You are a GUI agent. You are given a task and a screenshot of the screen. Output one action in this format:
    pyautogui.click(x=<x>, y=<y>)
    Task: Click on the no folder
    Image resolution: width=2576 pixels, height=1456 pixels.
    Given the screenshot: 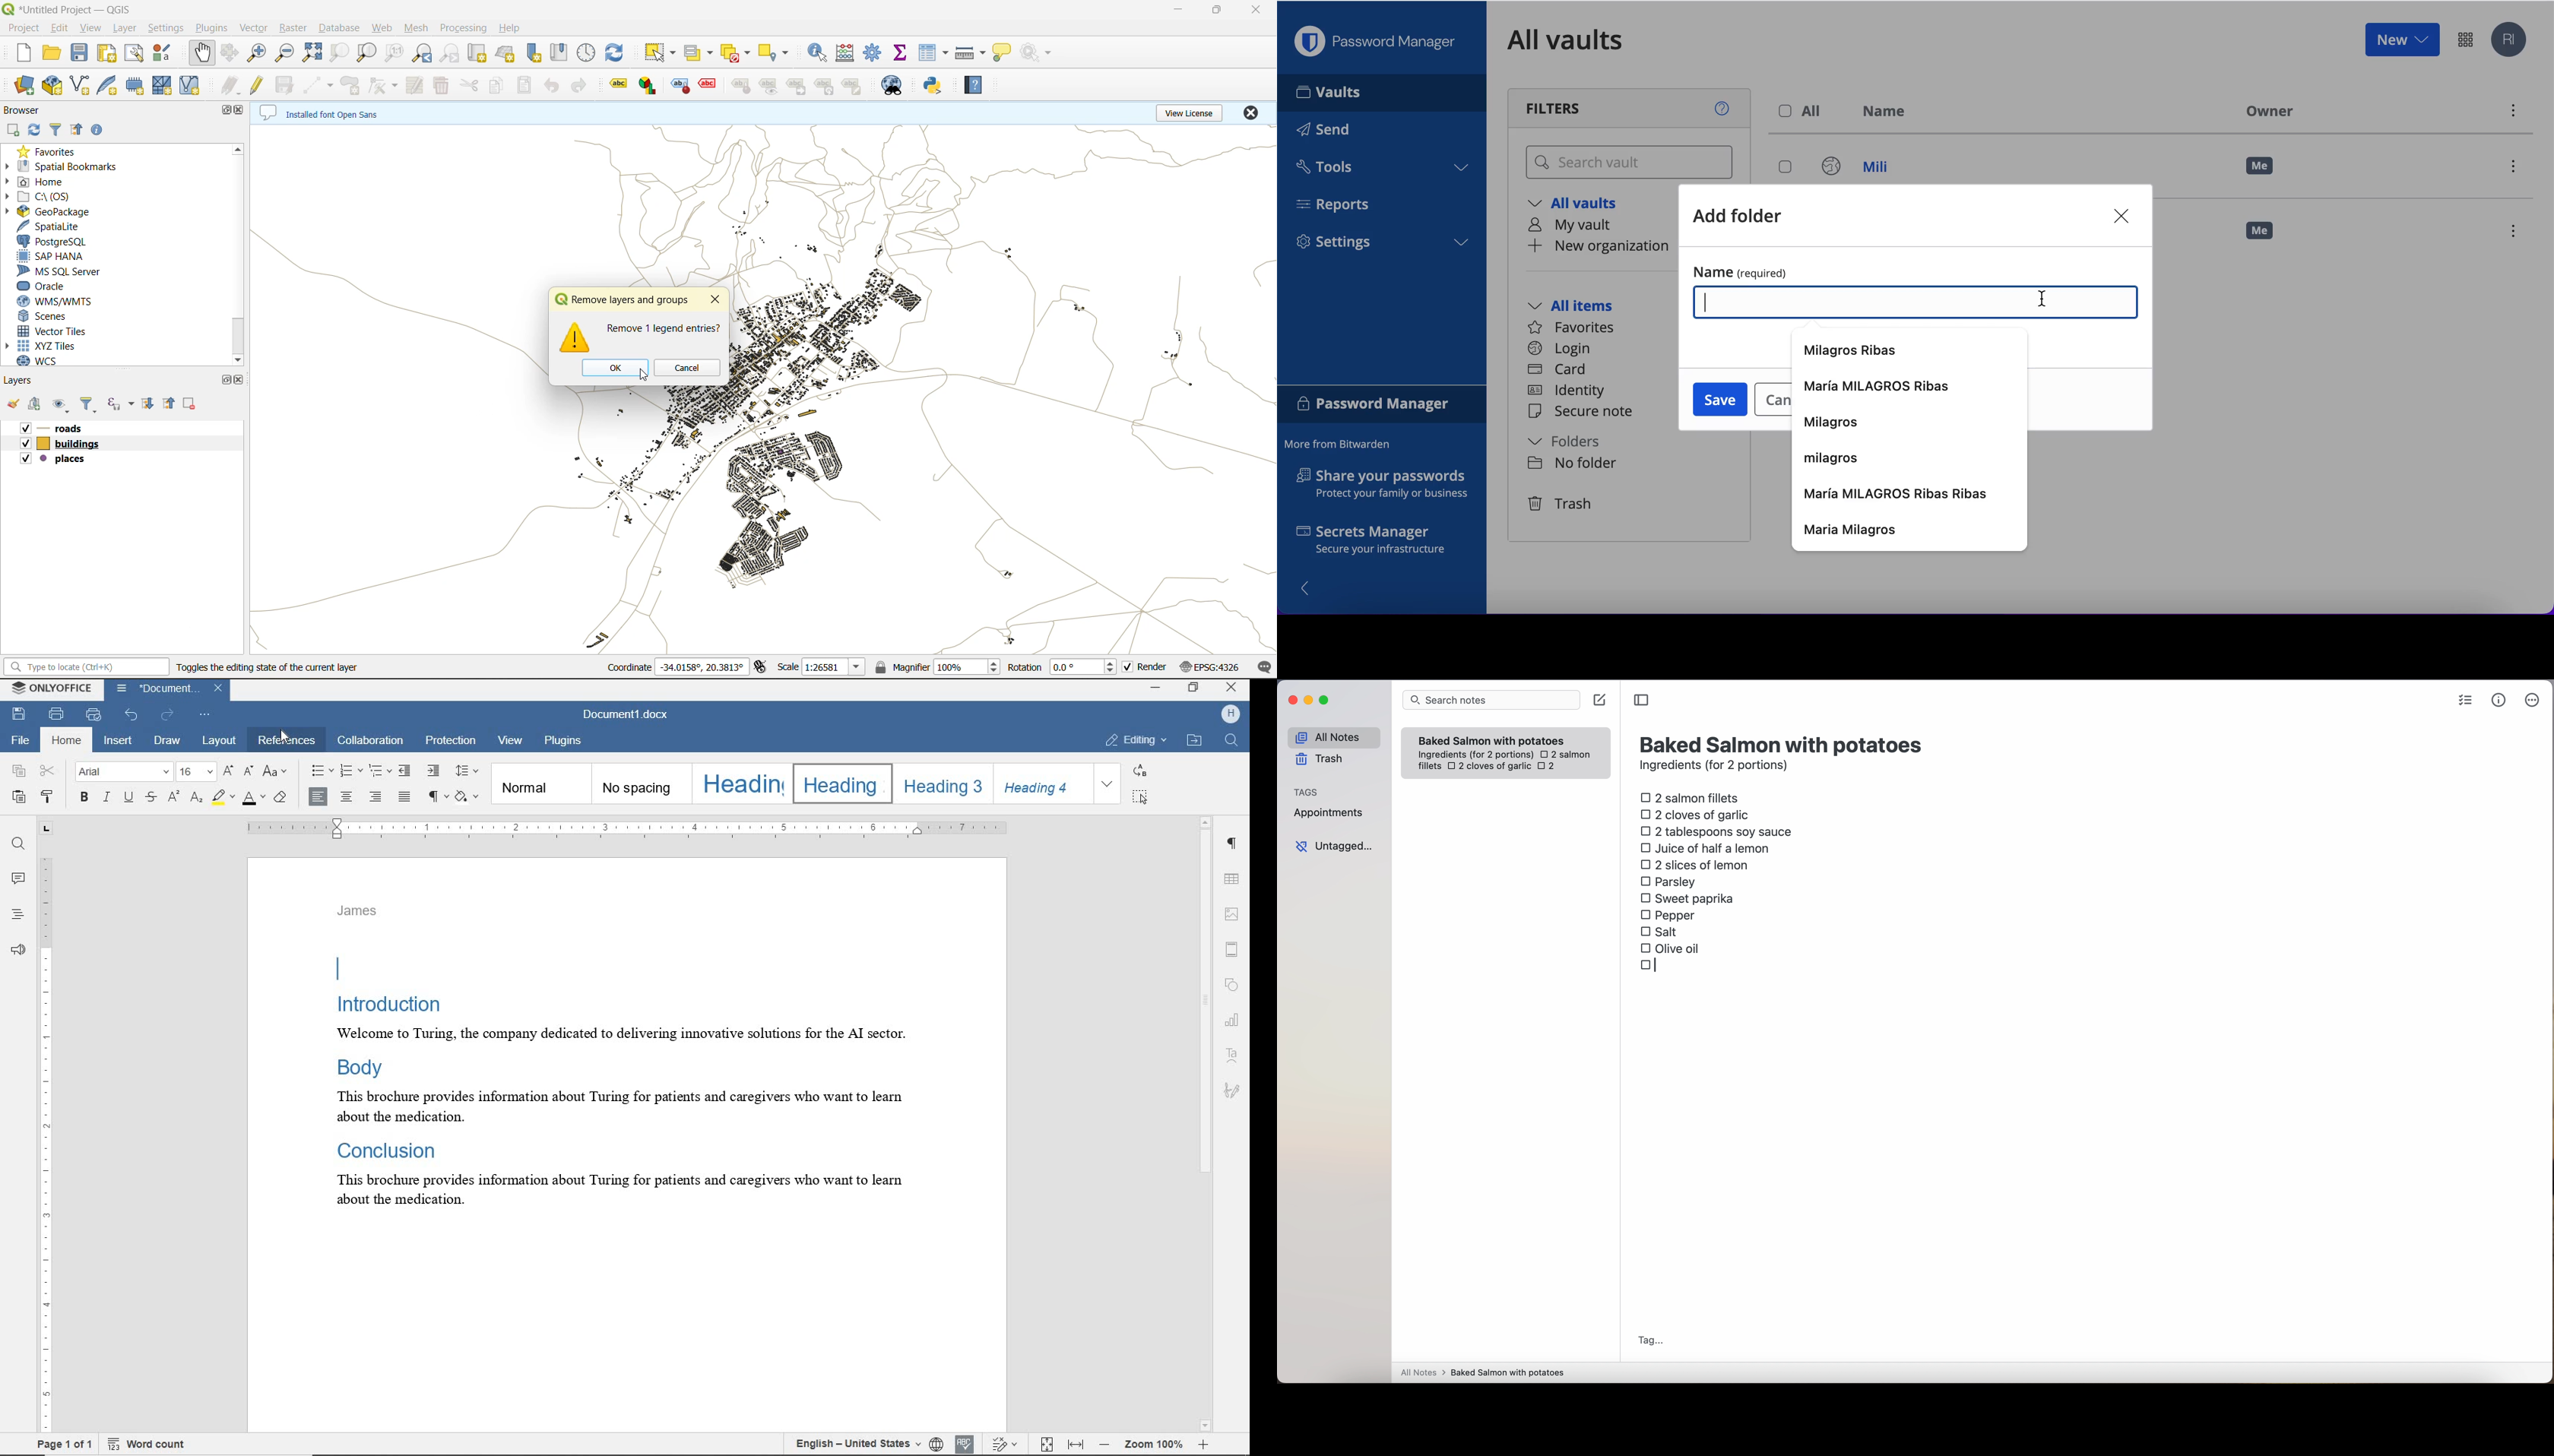 What is the action you would take?
    pyautogui.click(x=1572, y=465)
    